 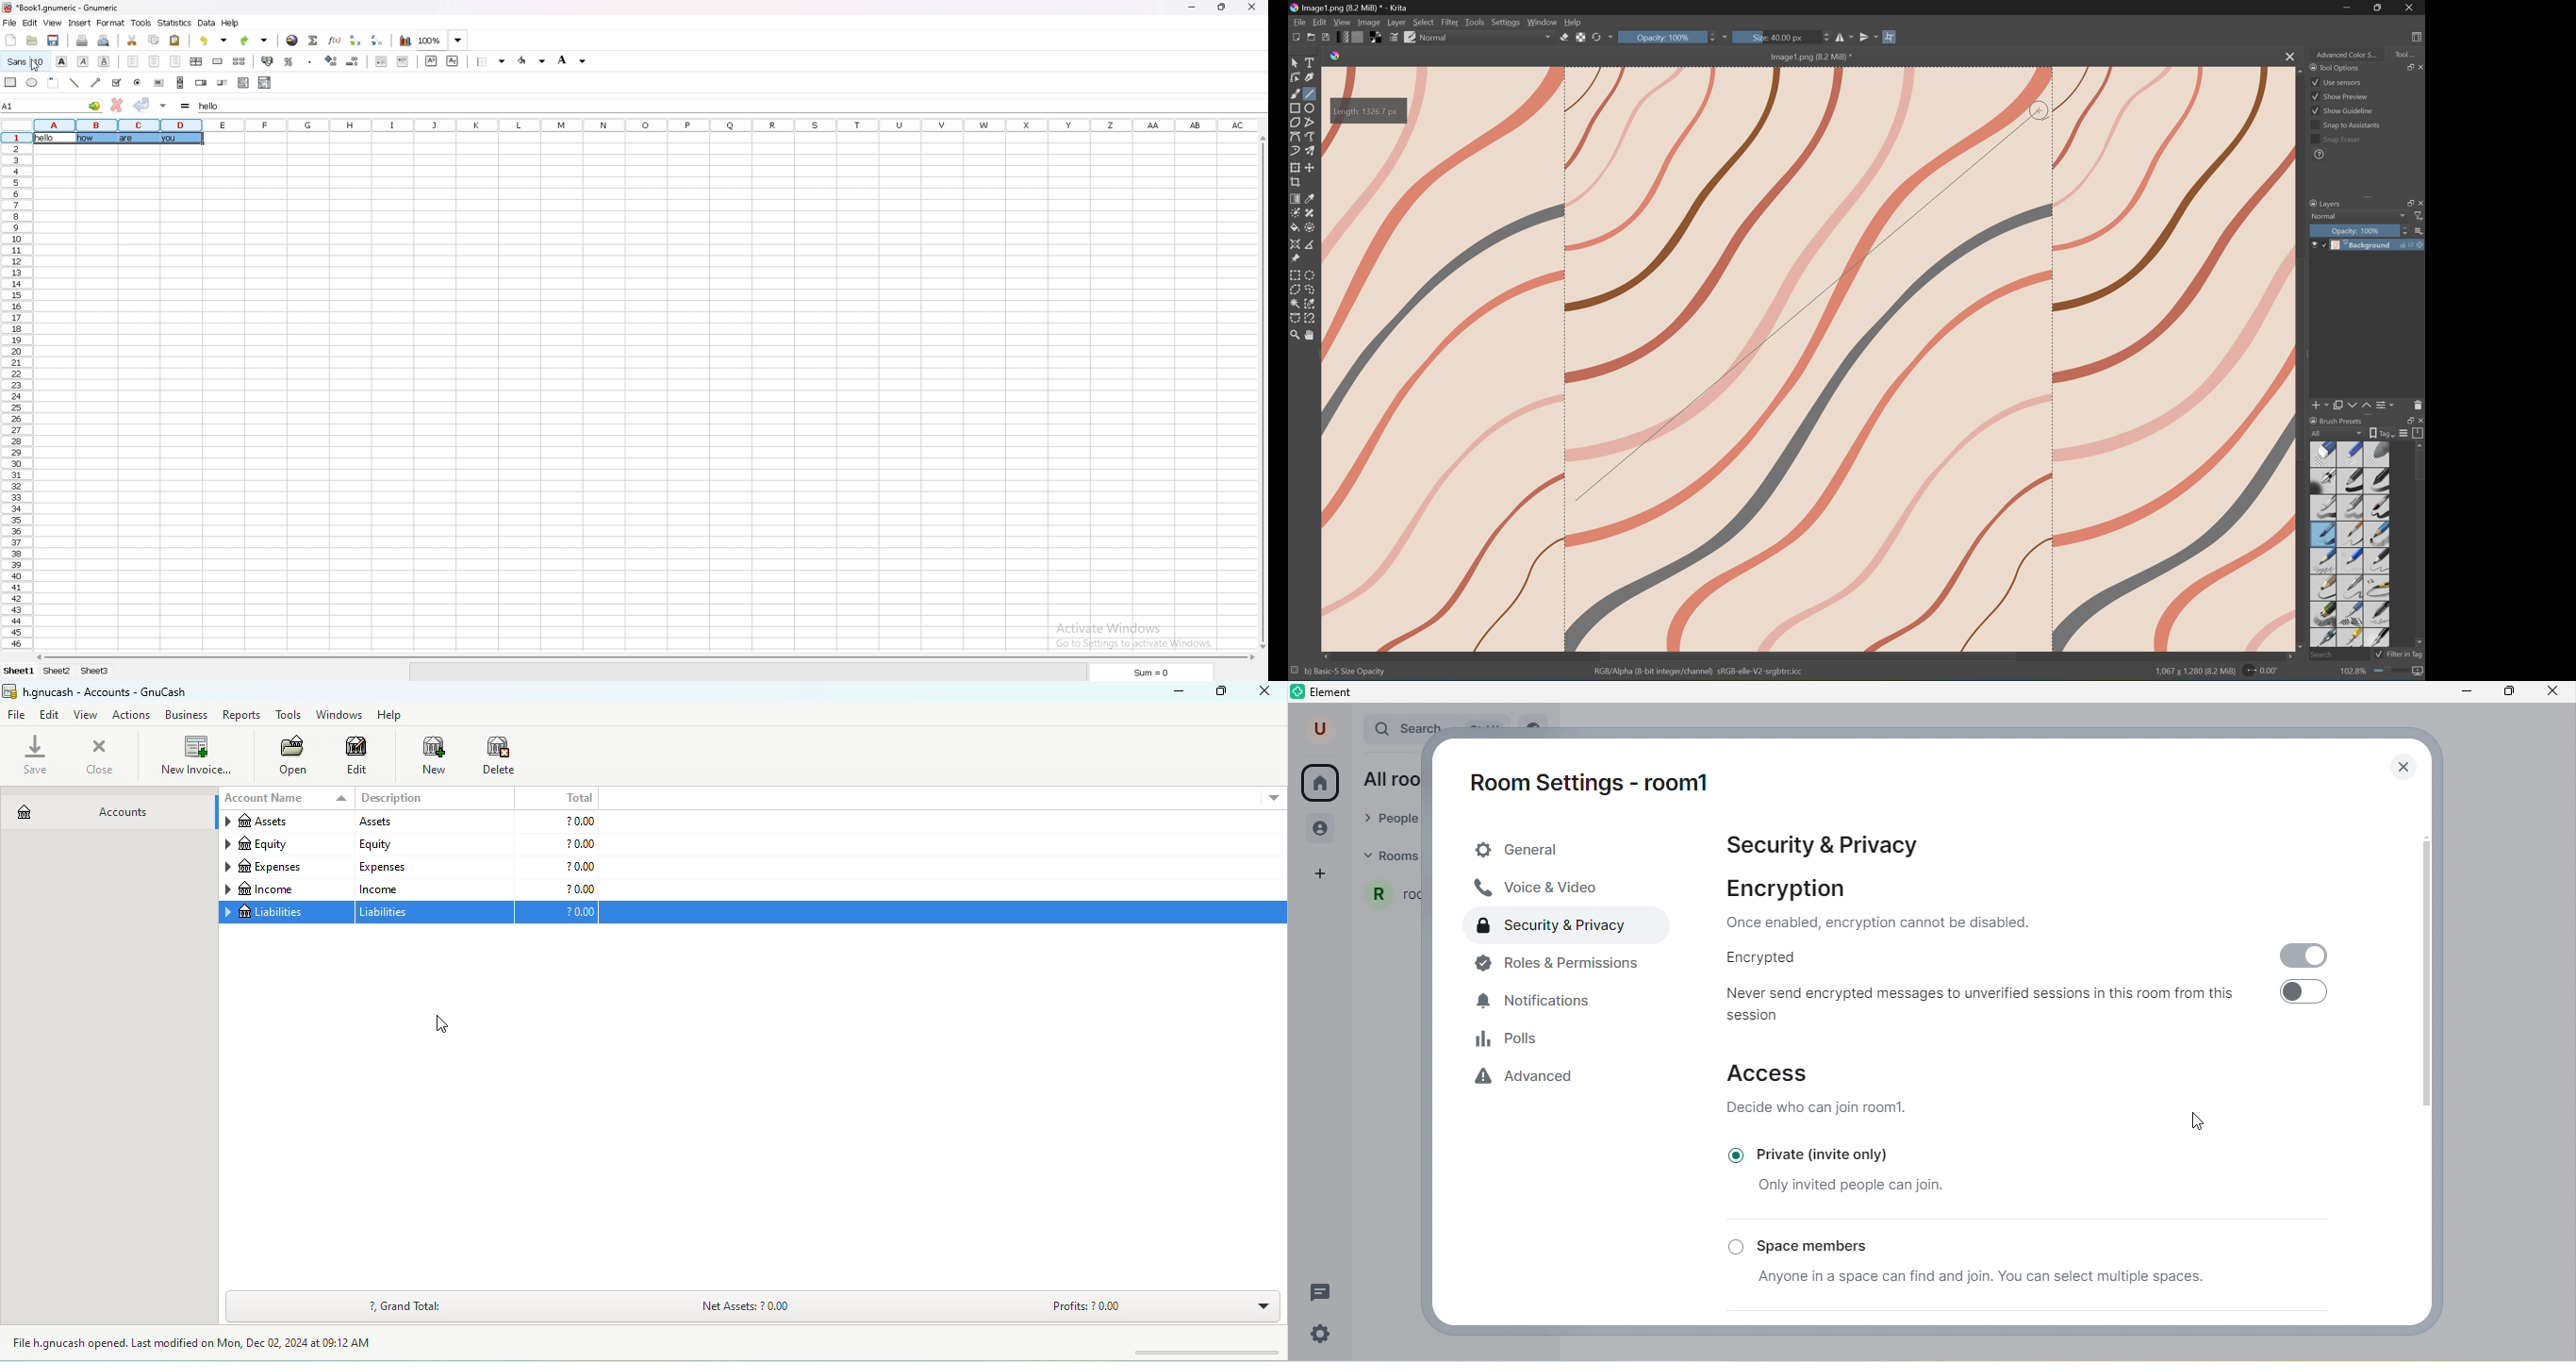 What do you see at coordinates (2380, 433) in the screenshot?
I see `Show the tag box options` at bounding box center [2380, 433].